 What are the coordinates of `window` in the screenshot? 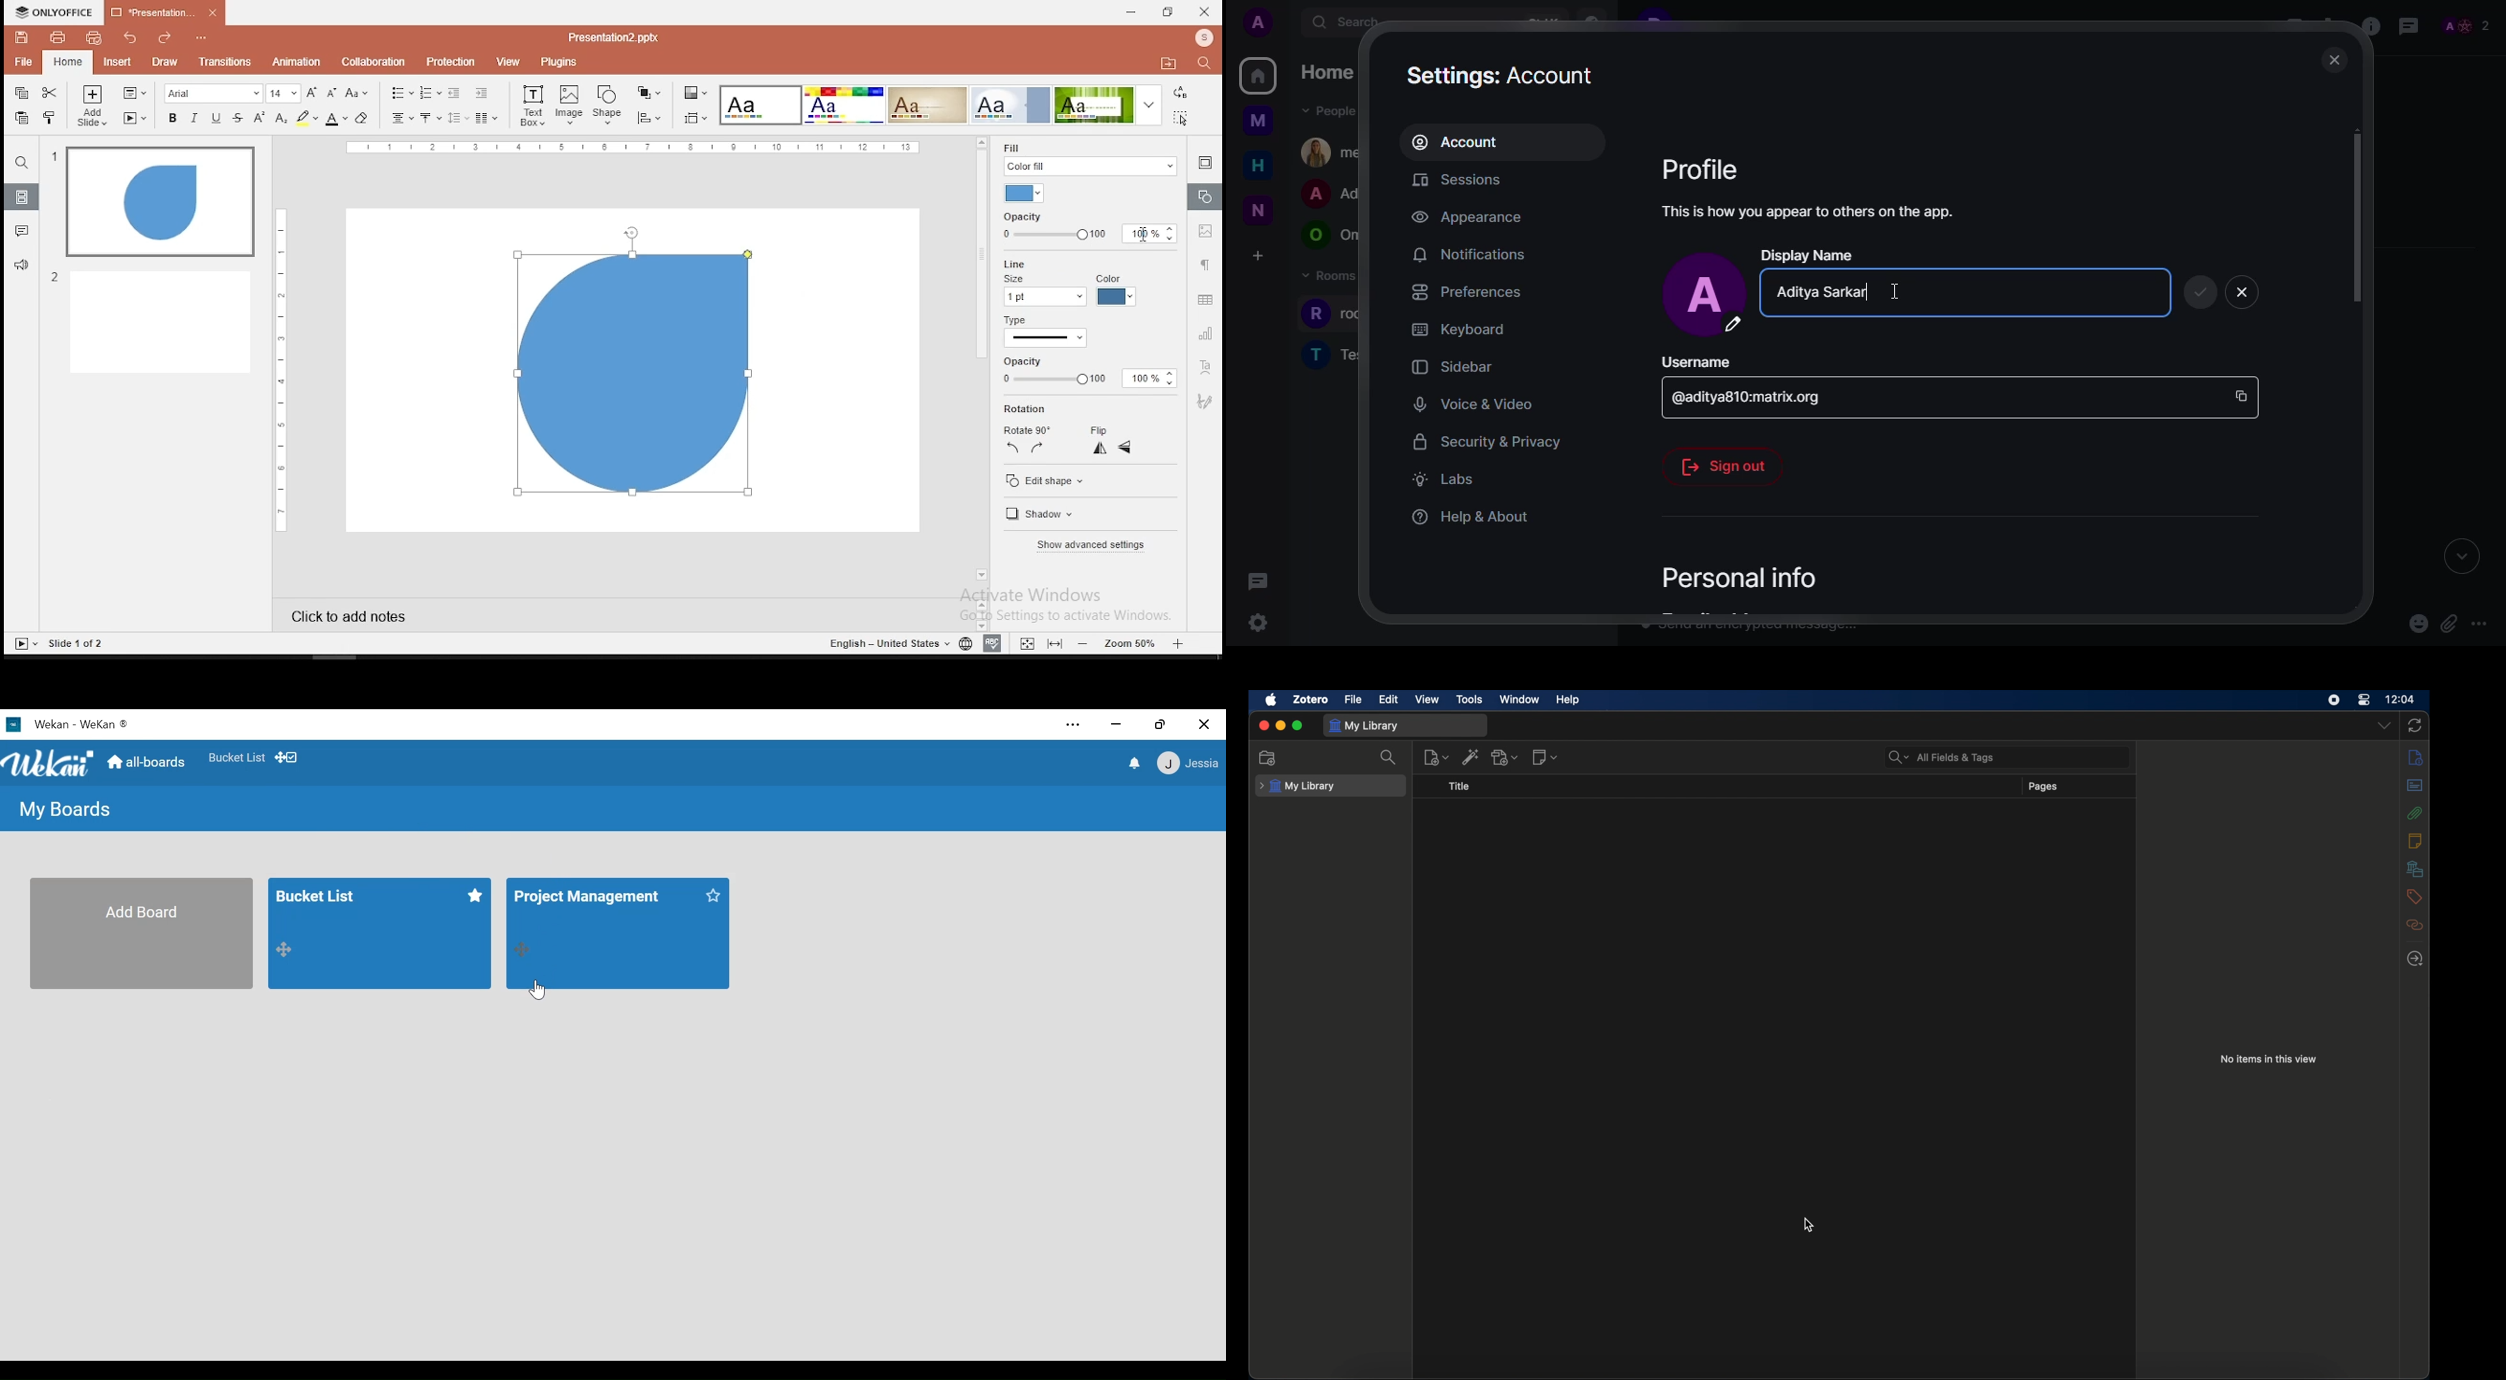 It's located at (1519, 700).